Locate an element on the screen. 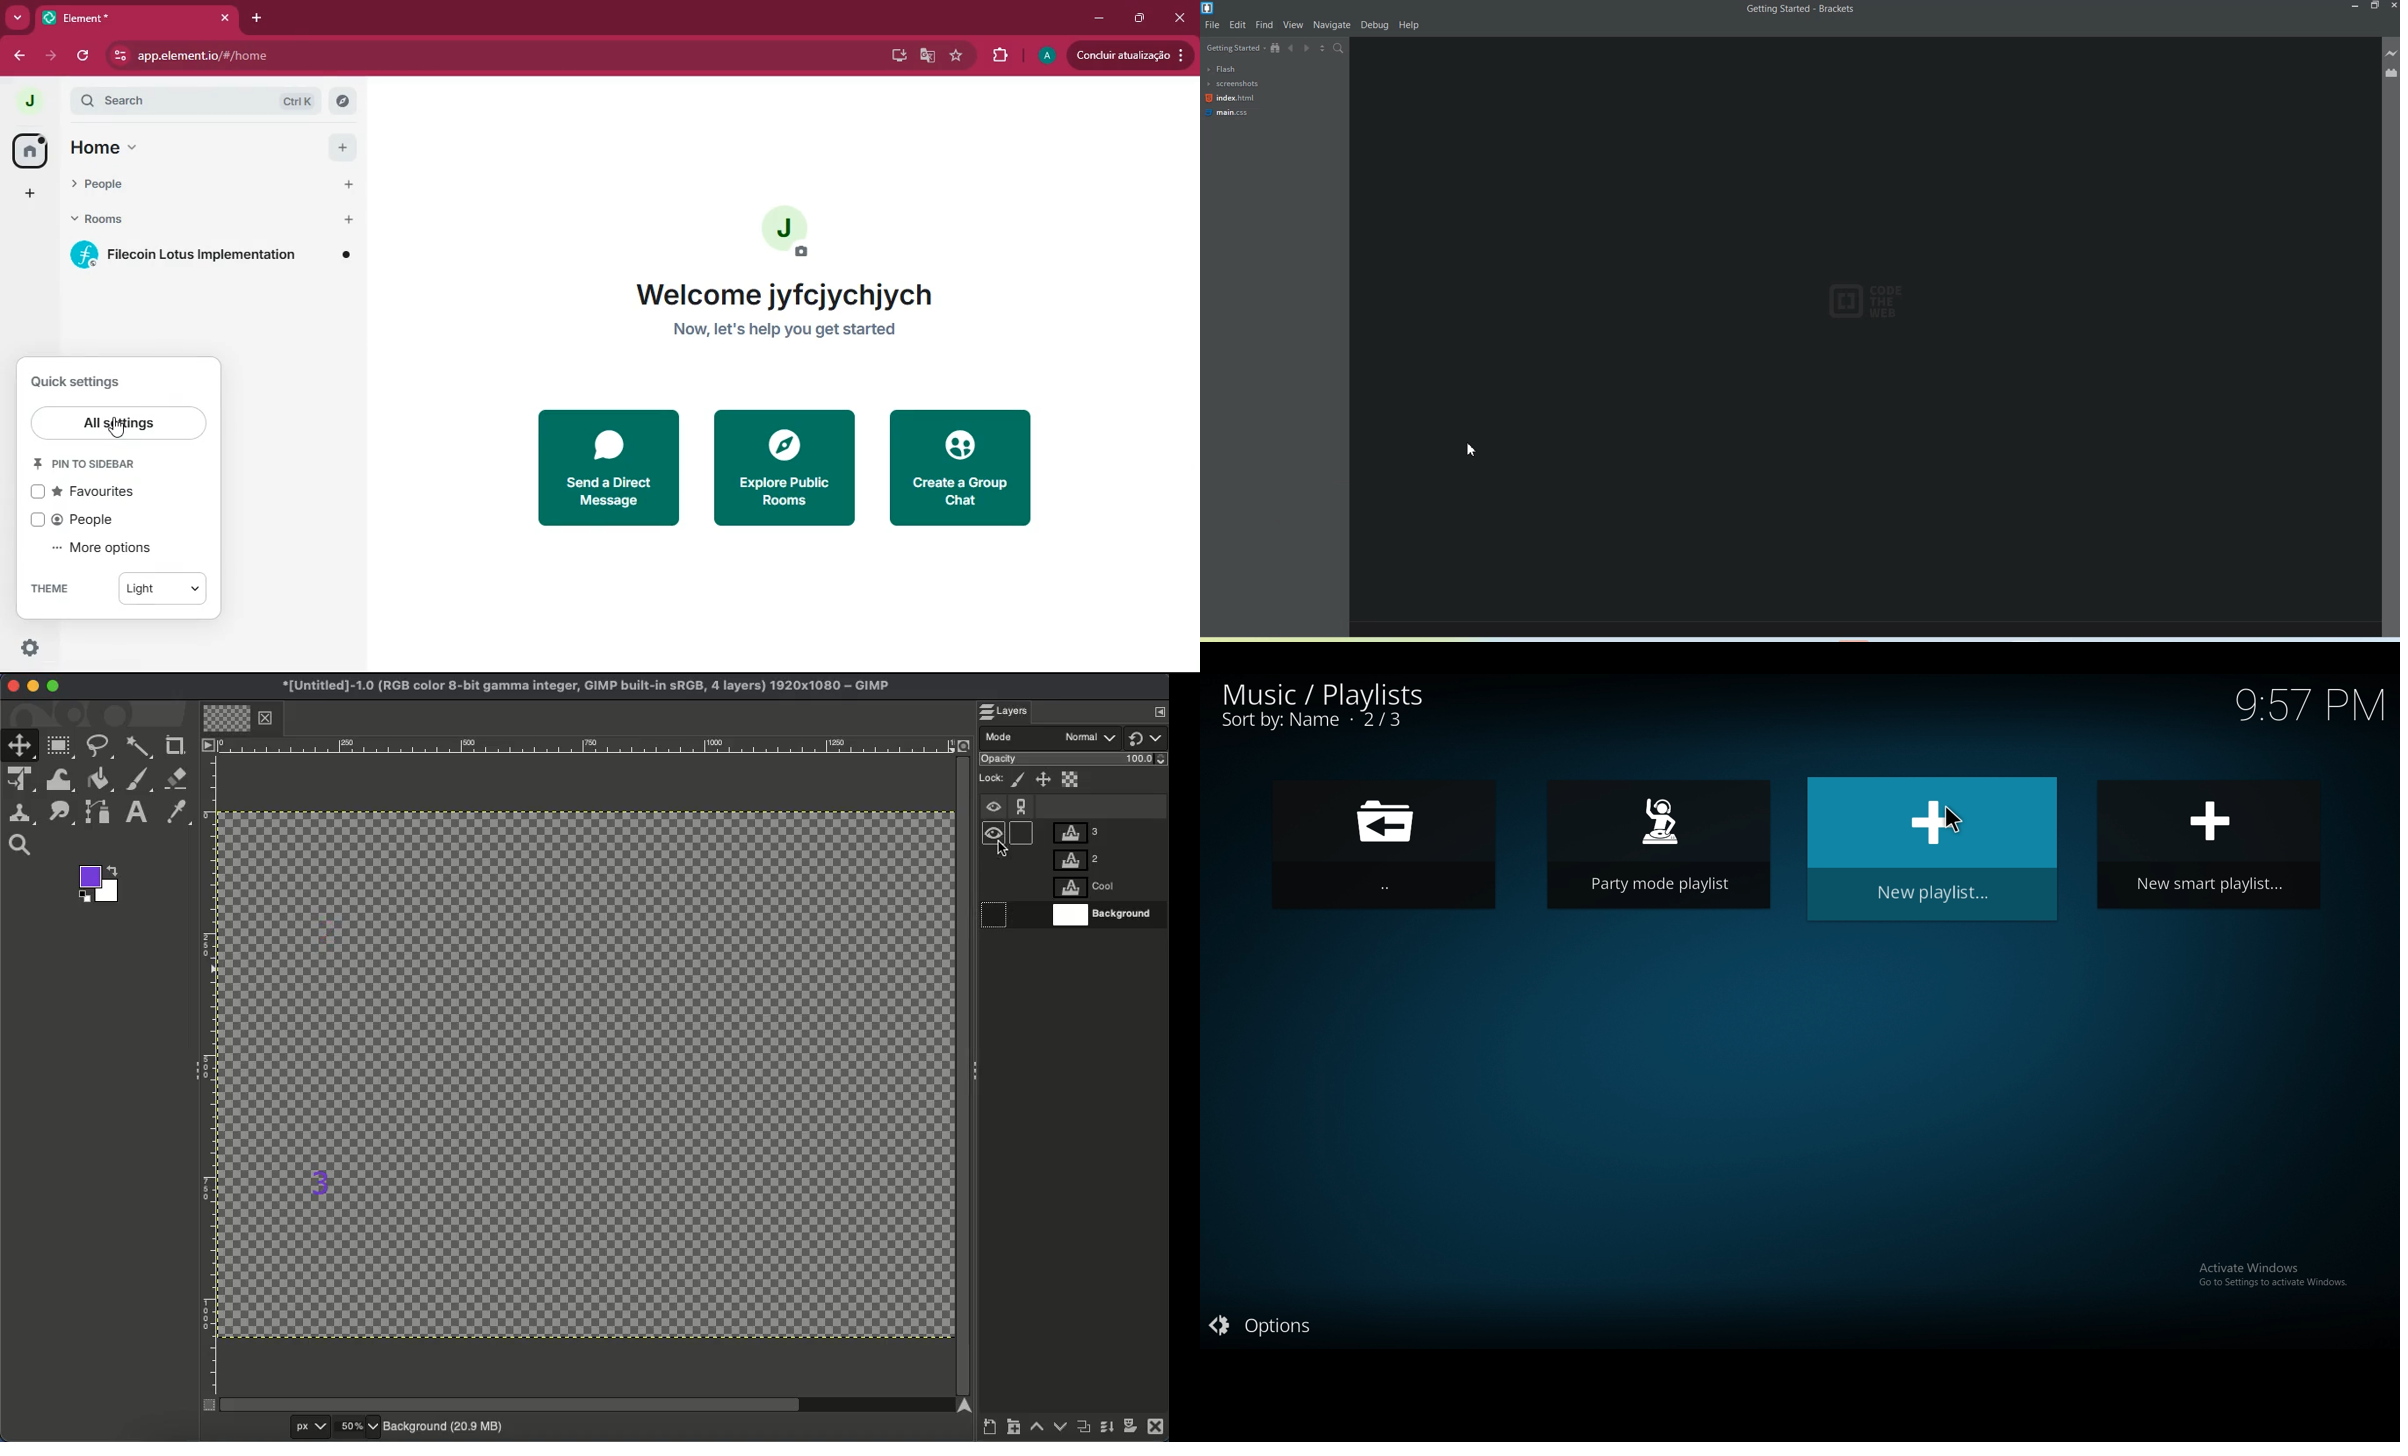 The height and width of the screenshot is (1456, 2408). Filecoin Lotus Implementation is located at coordinates (212, 256).